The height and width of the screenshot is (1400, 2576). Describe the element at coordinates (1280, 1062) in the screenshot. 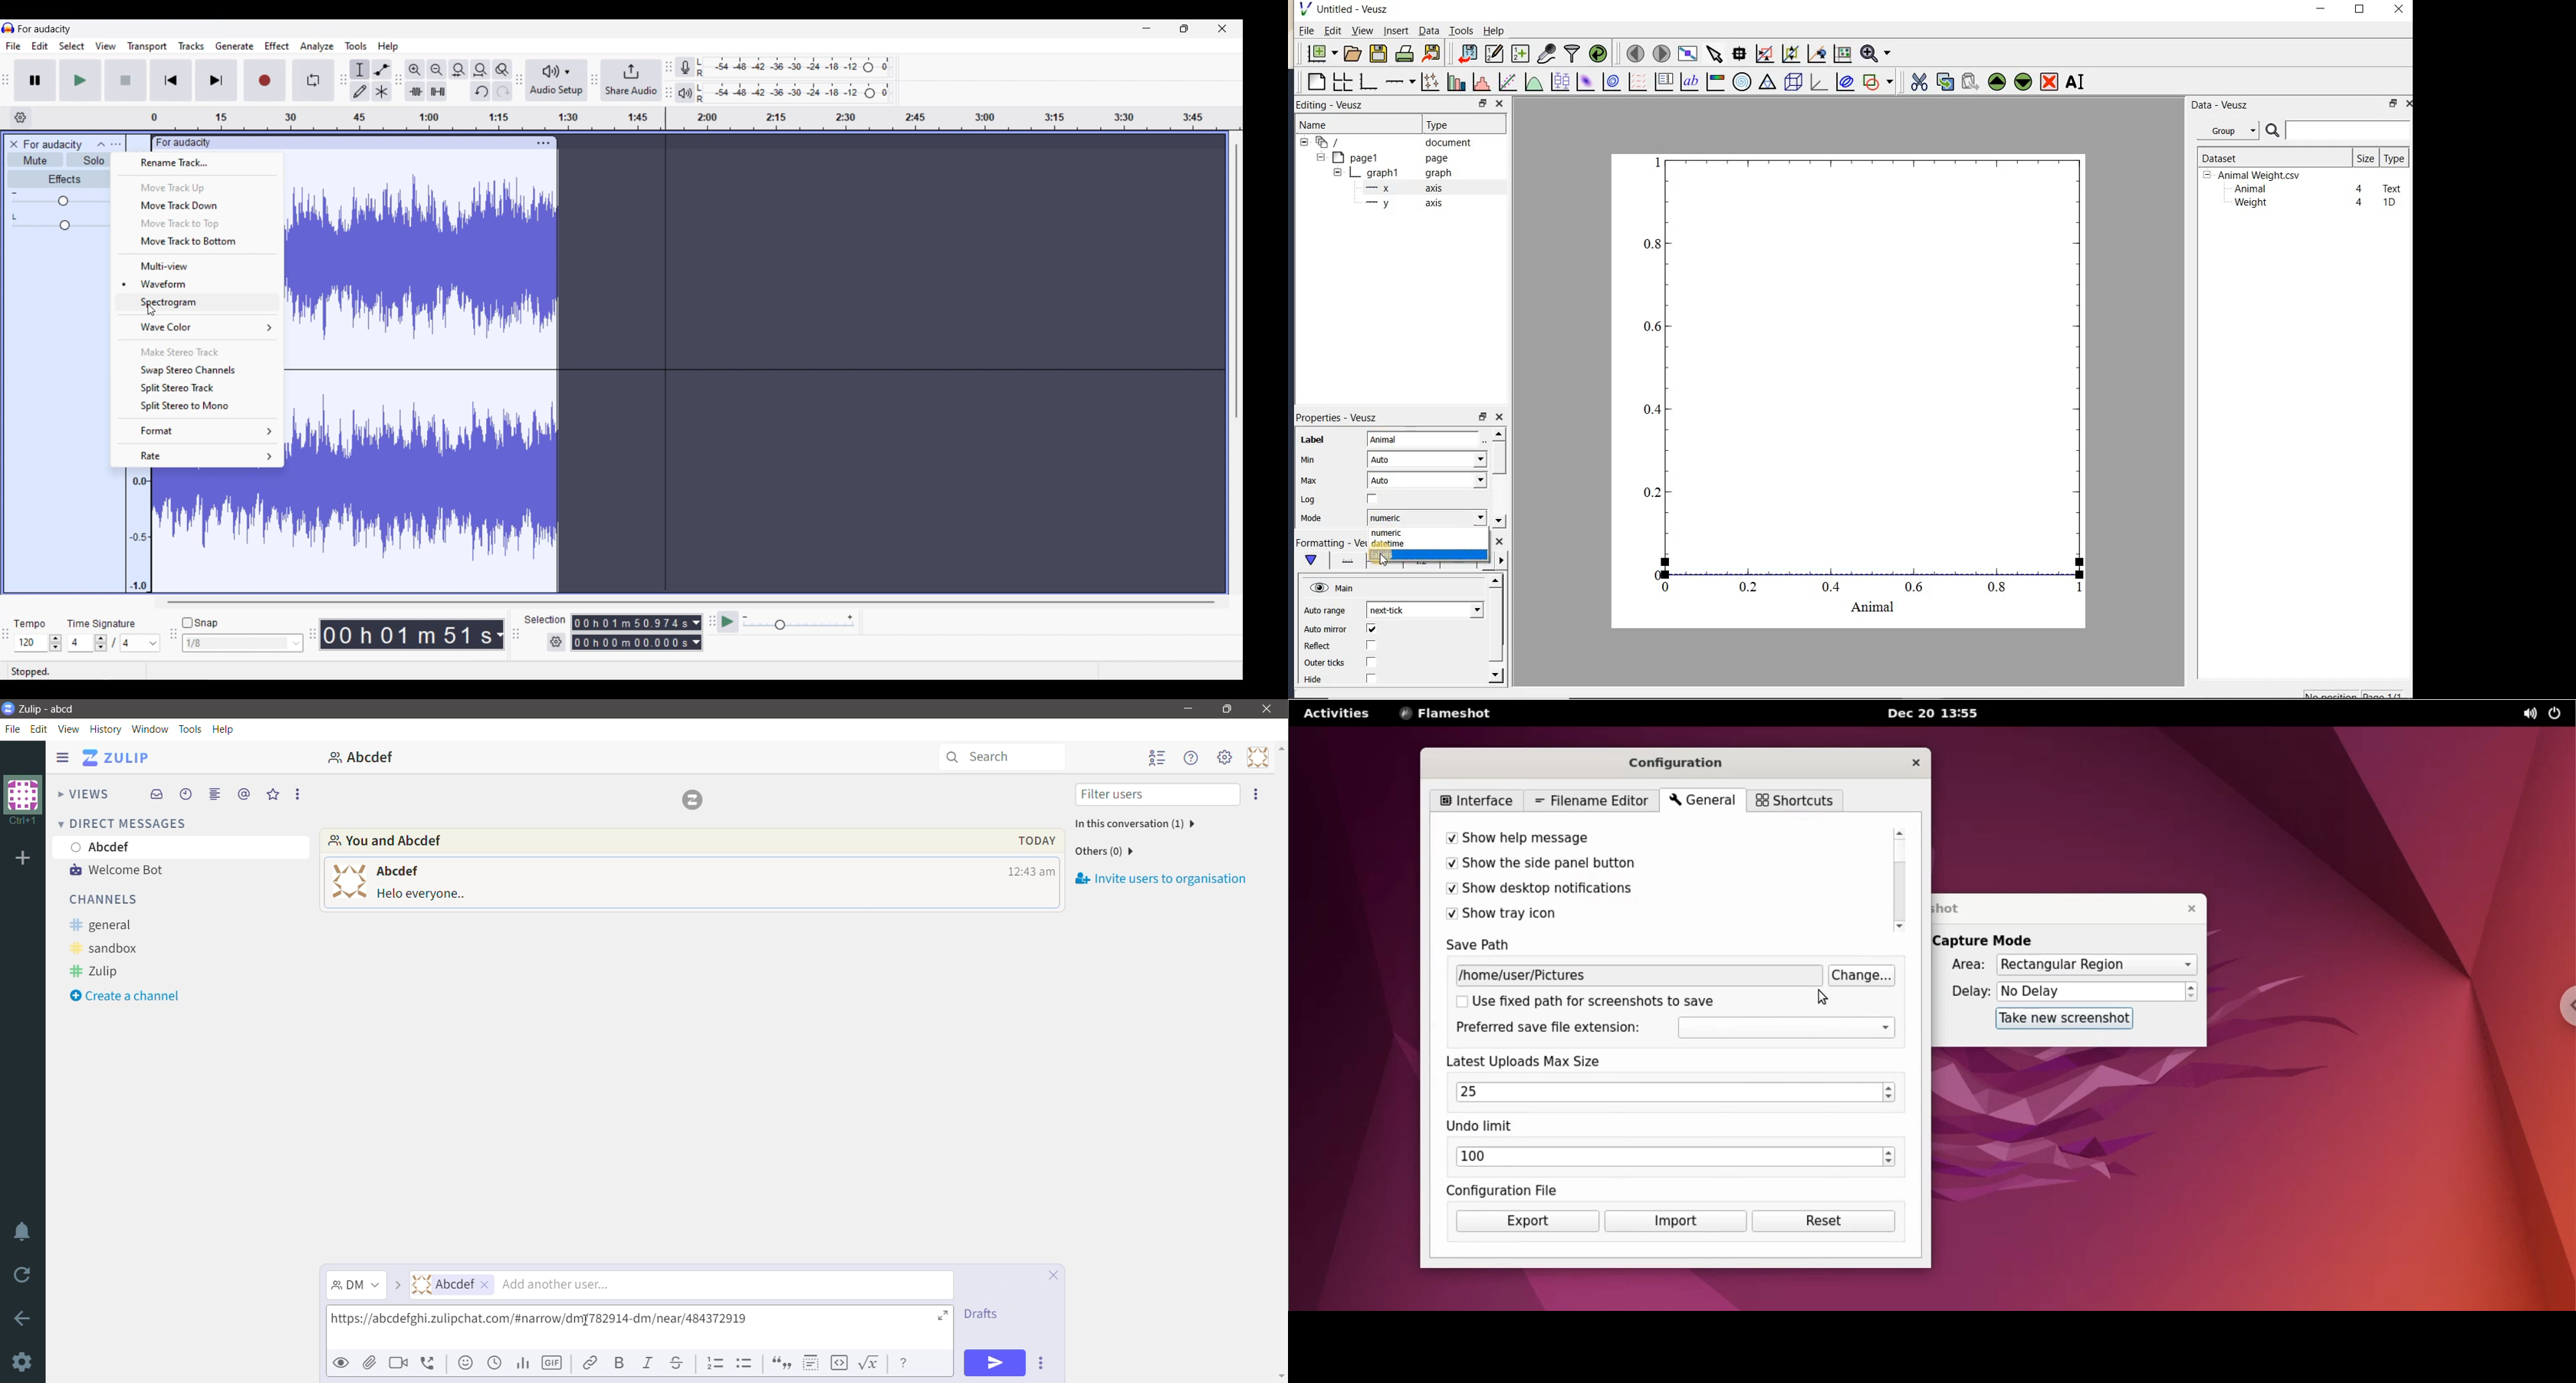

I see `Vertical Scroll Bar` at that location.